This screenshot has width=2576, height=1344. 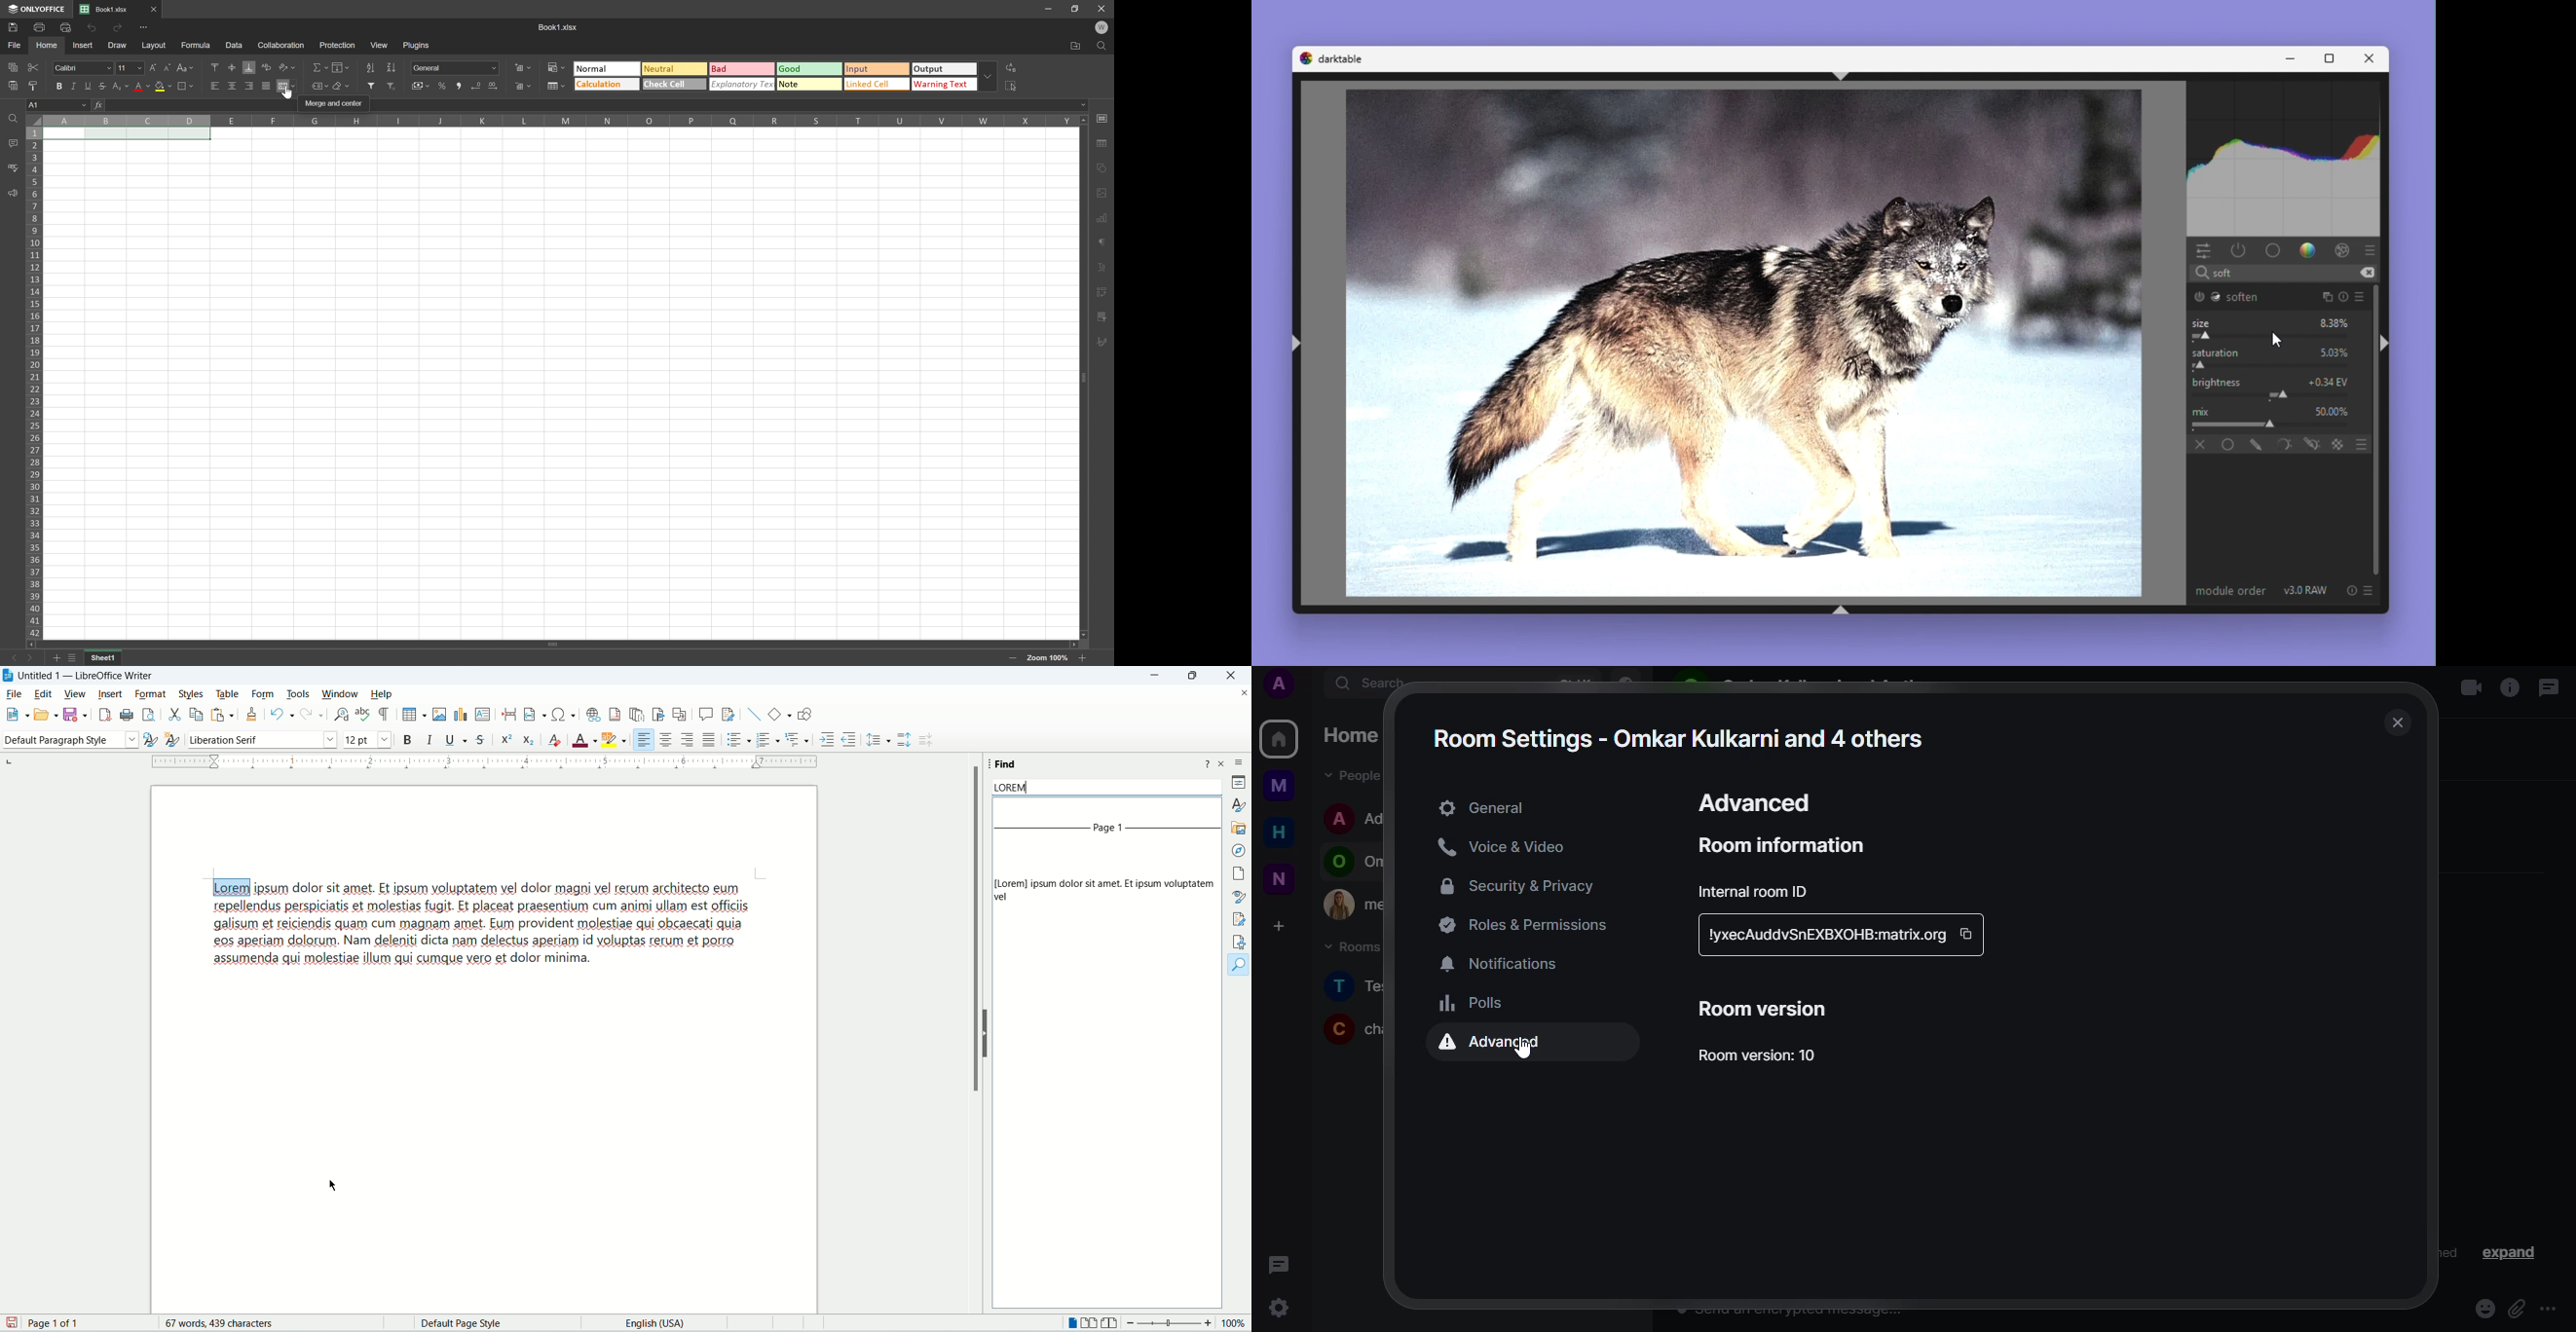 What do you see at coordinates (168, 69) in the screenshot?
I see `Decrement font size` at bounding box center [168, 69].